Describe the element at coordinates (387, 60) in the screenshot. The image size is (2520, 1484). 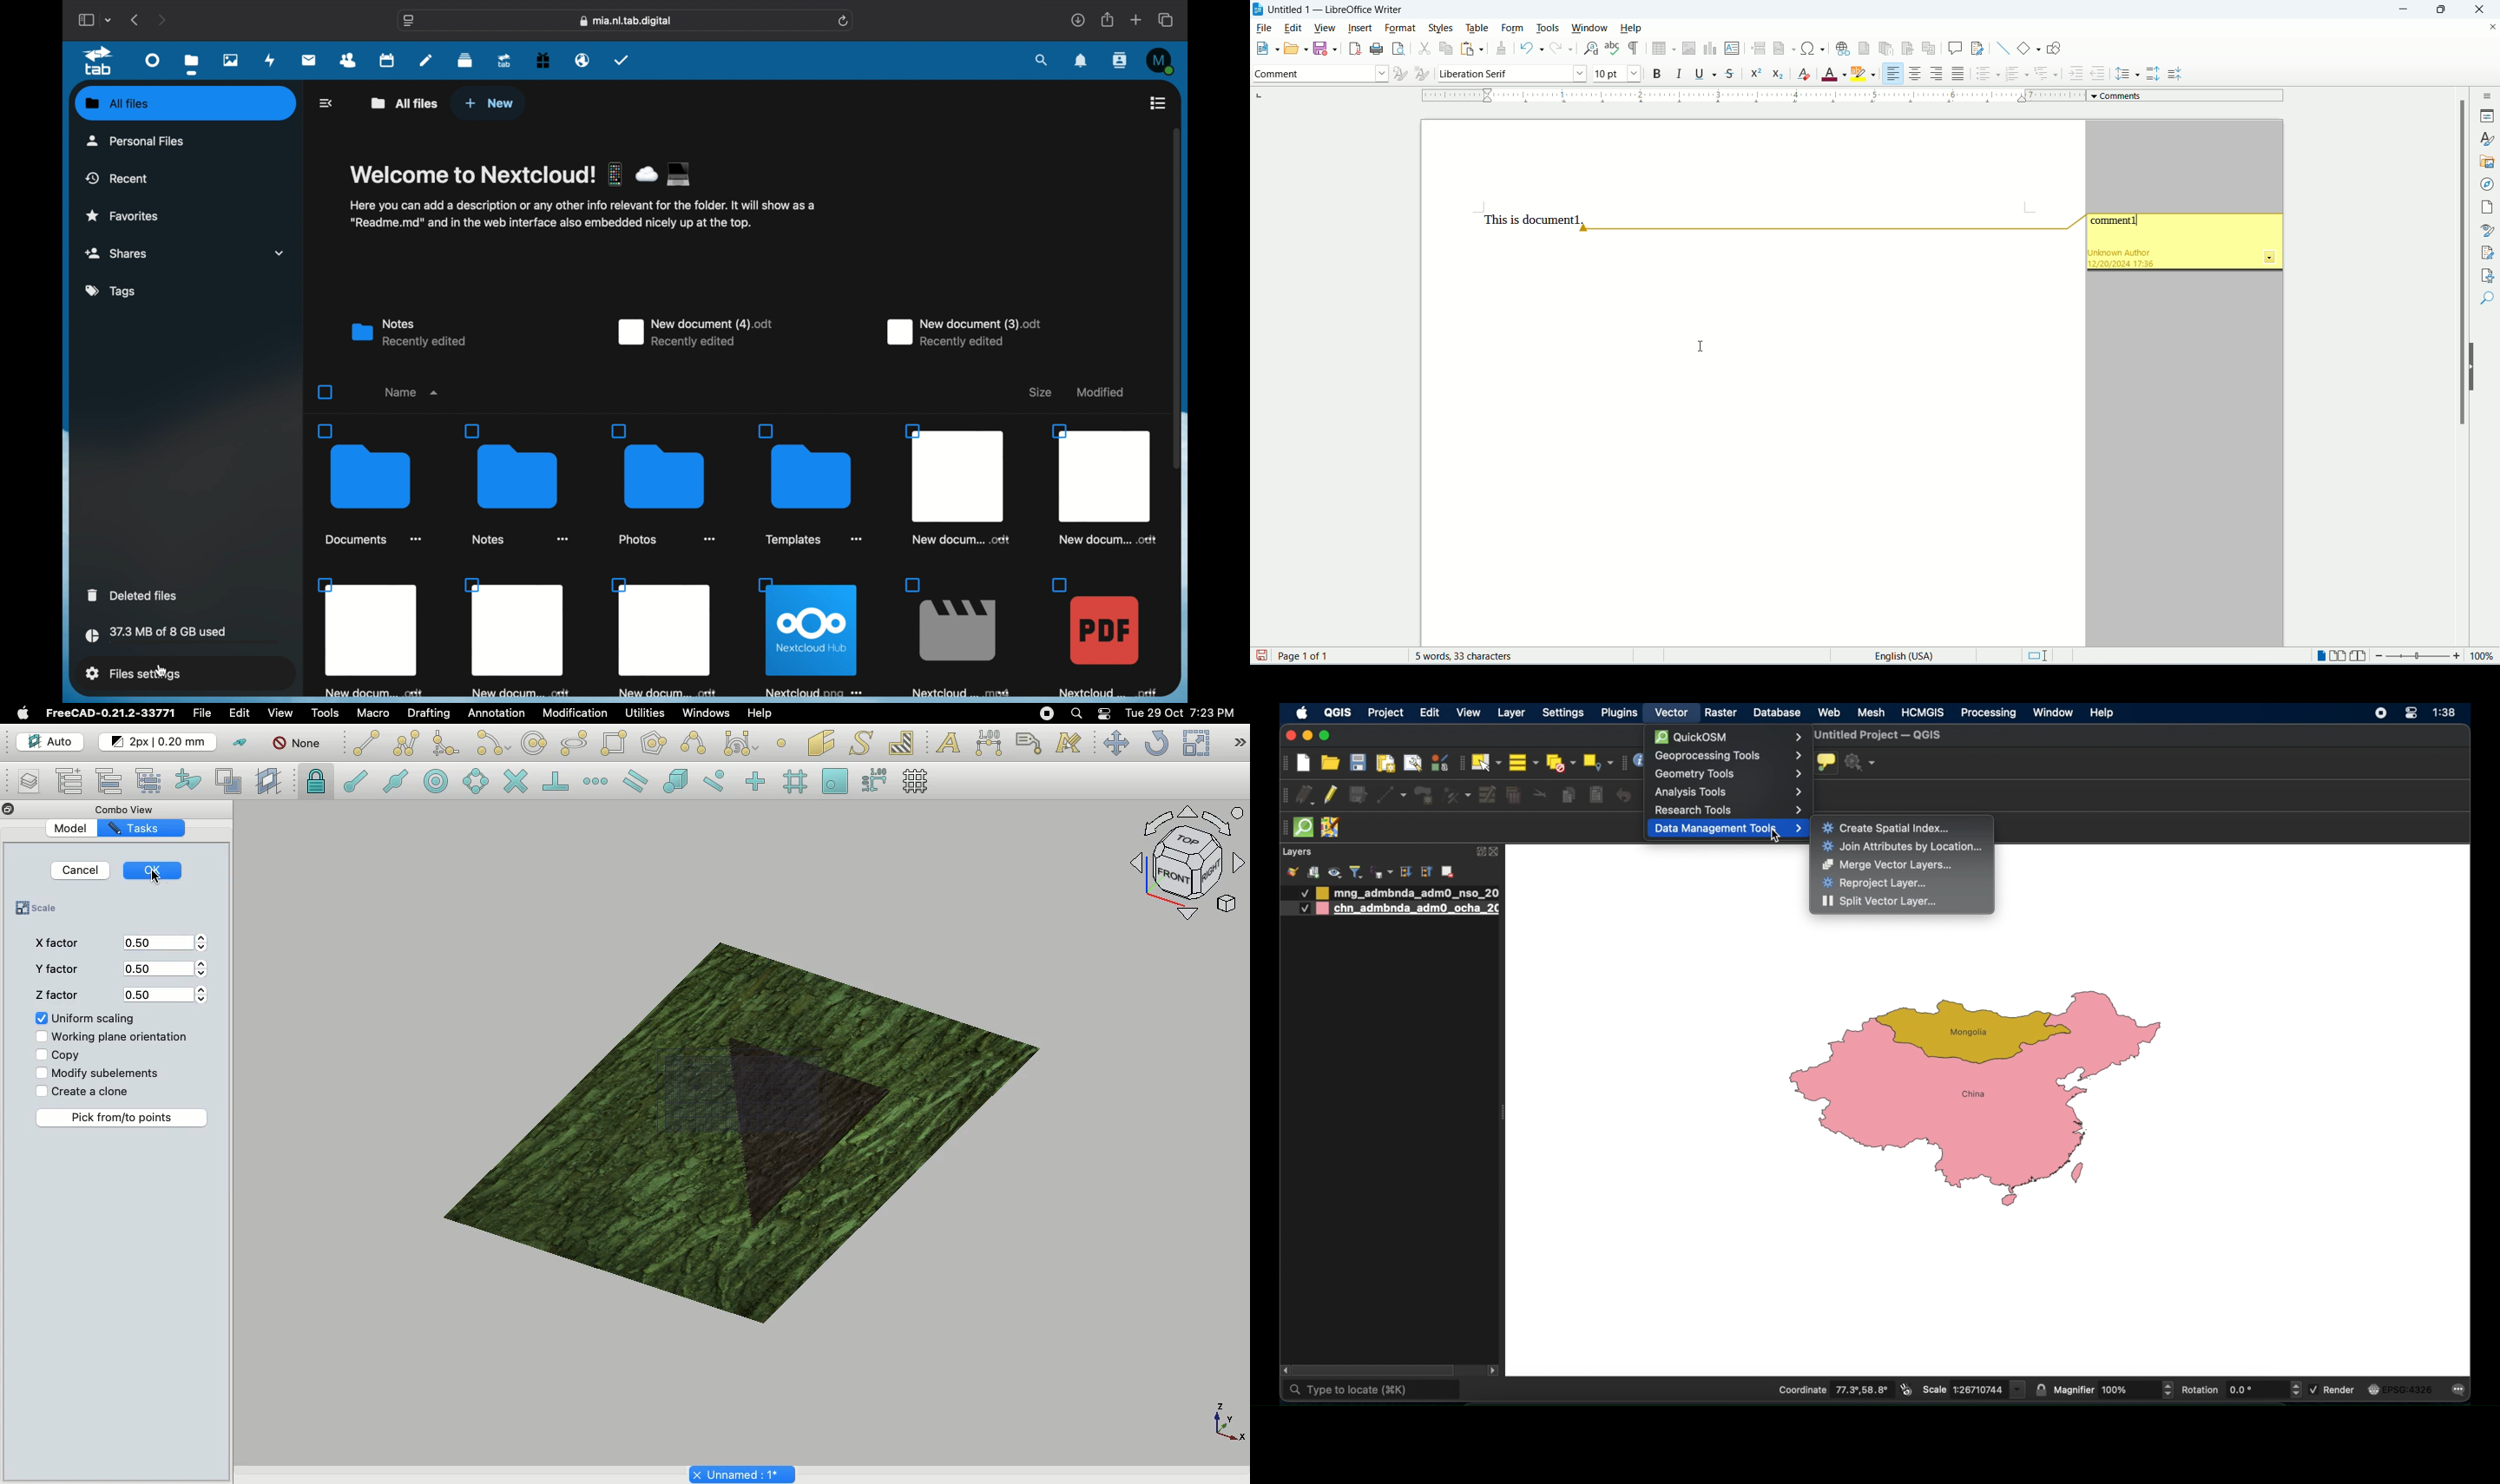
I see `calendar` at that location.